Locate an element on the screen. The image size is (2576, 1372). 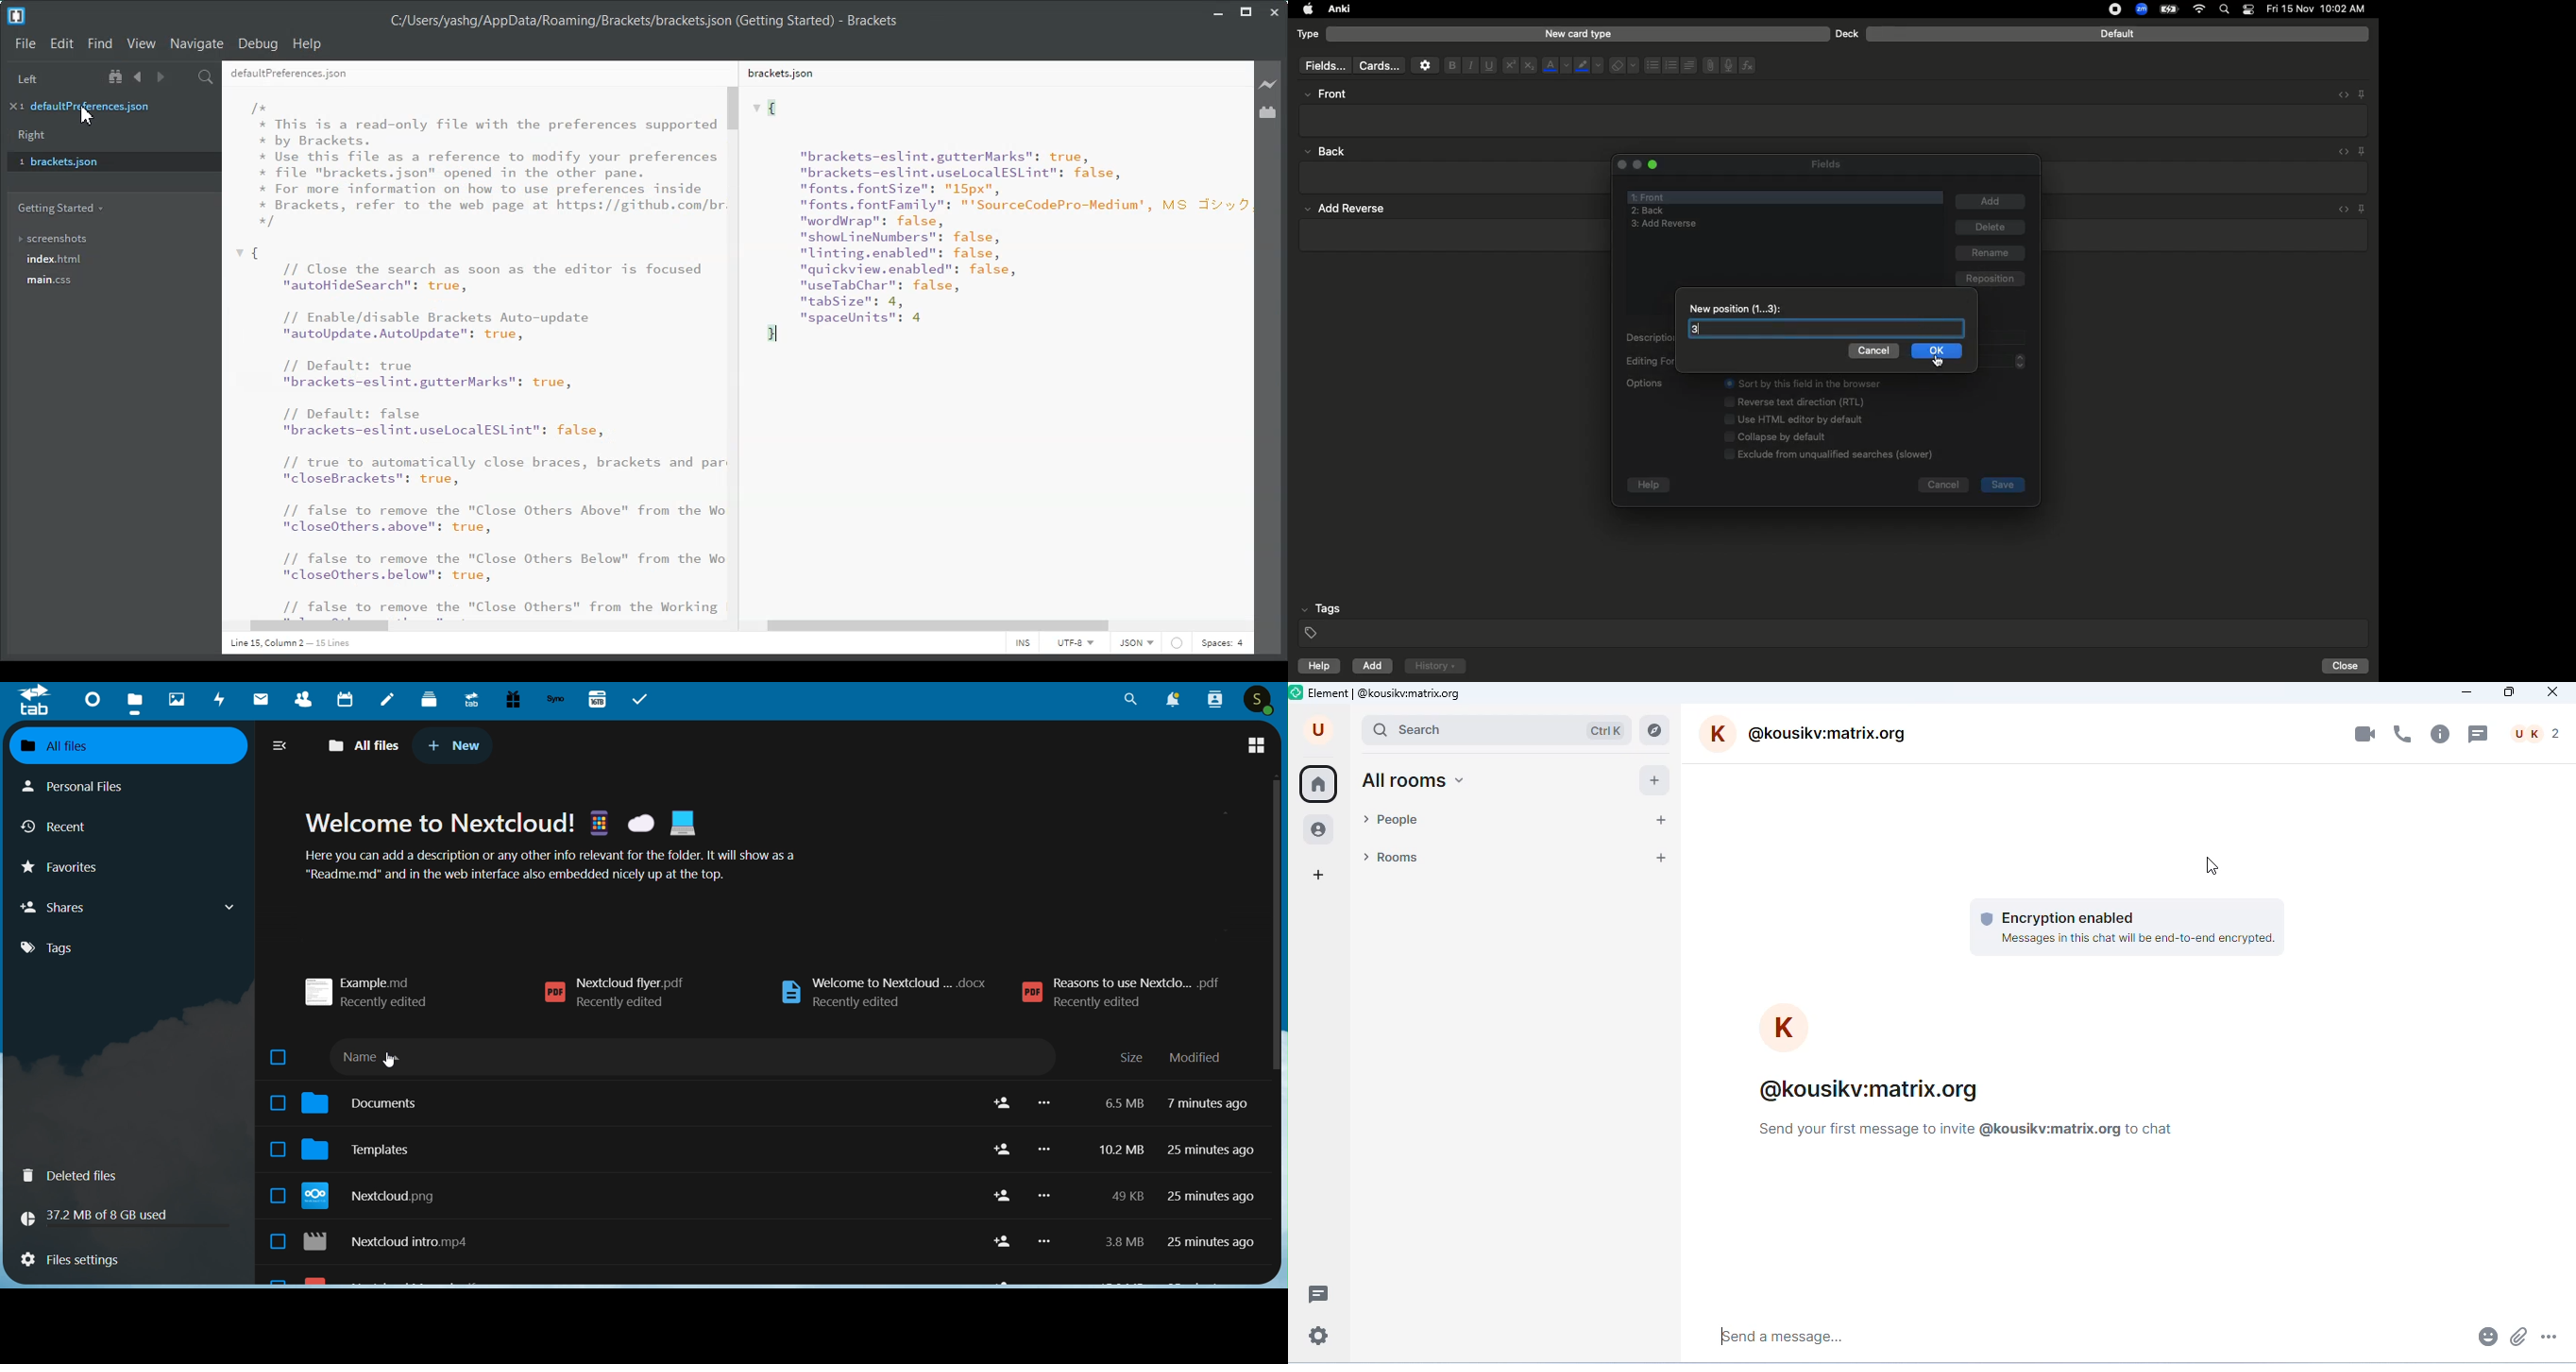
page up is located at coordinates (2021, 355).